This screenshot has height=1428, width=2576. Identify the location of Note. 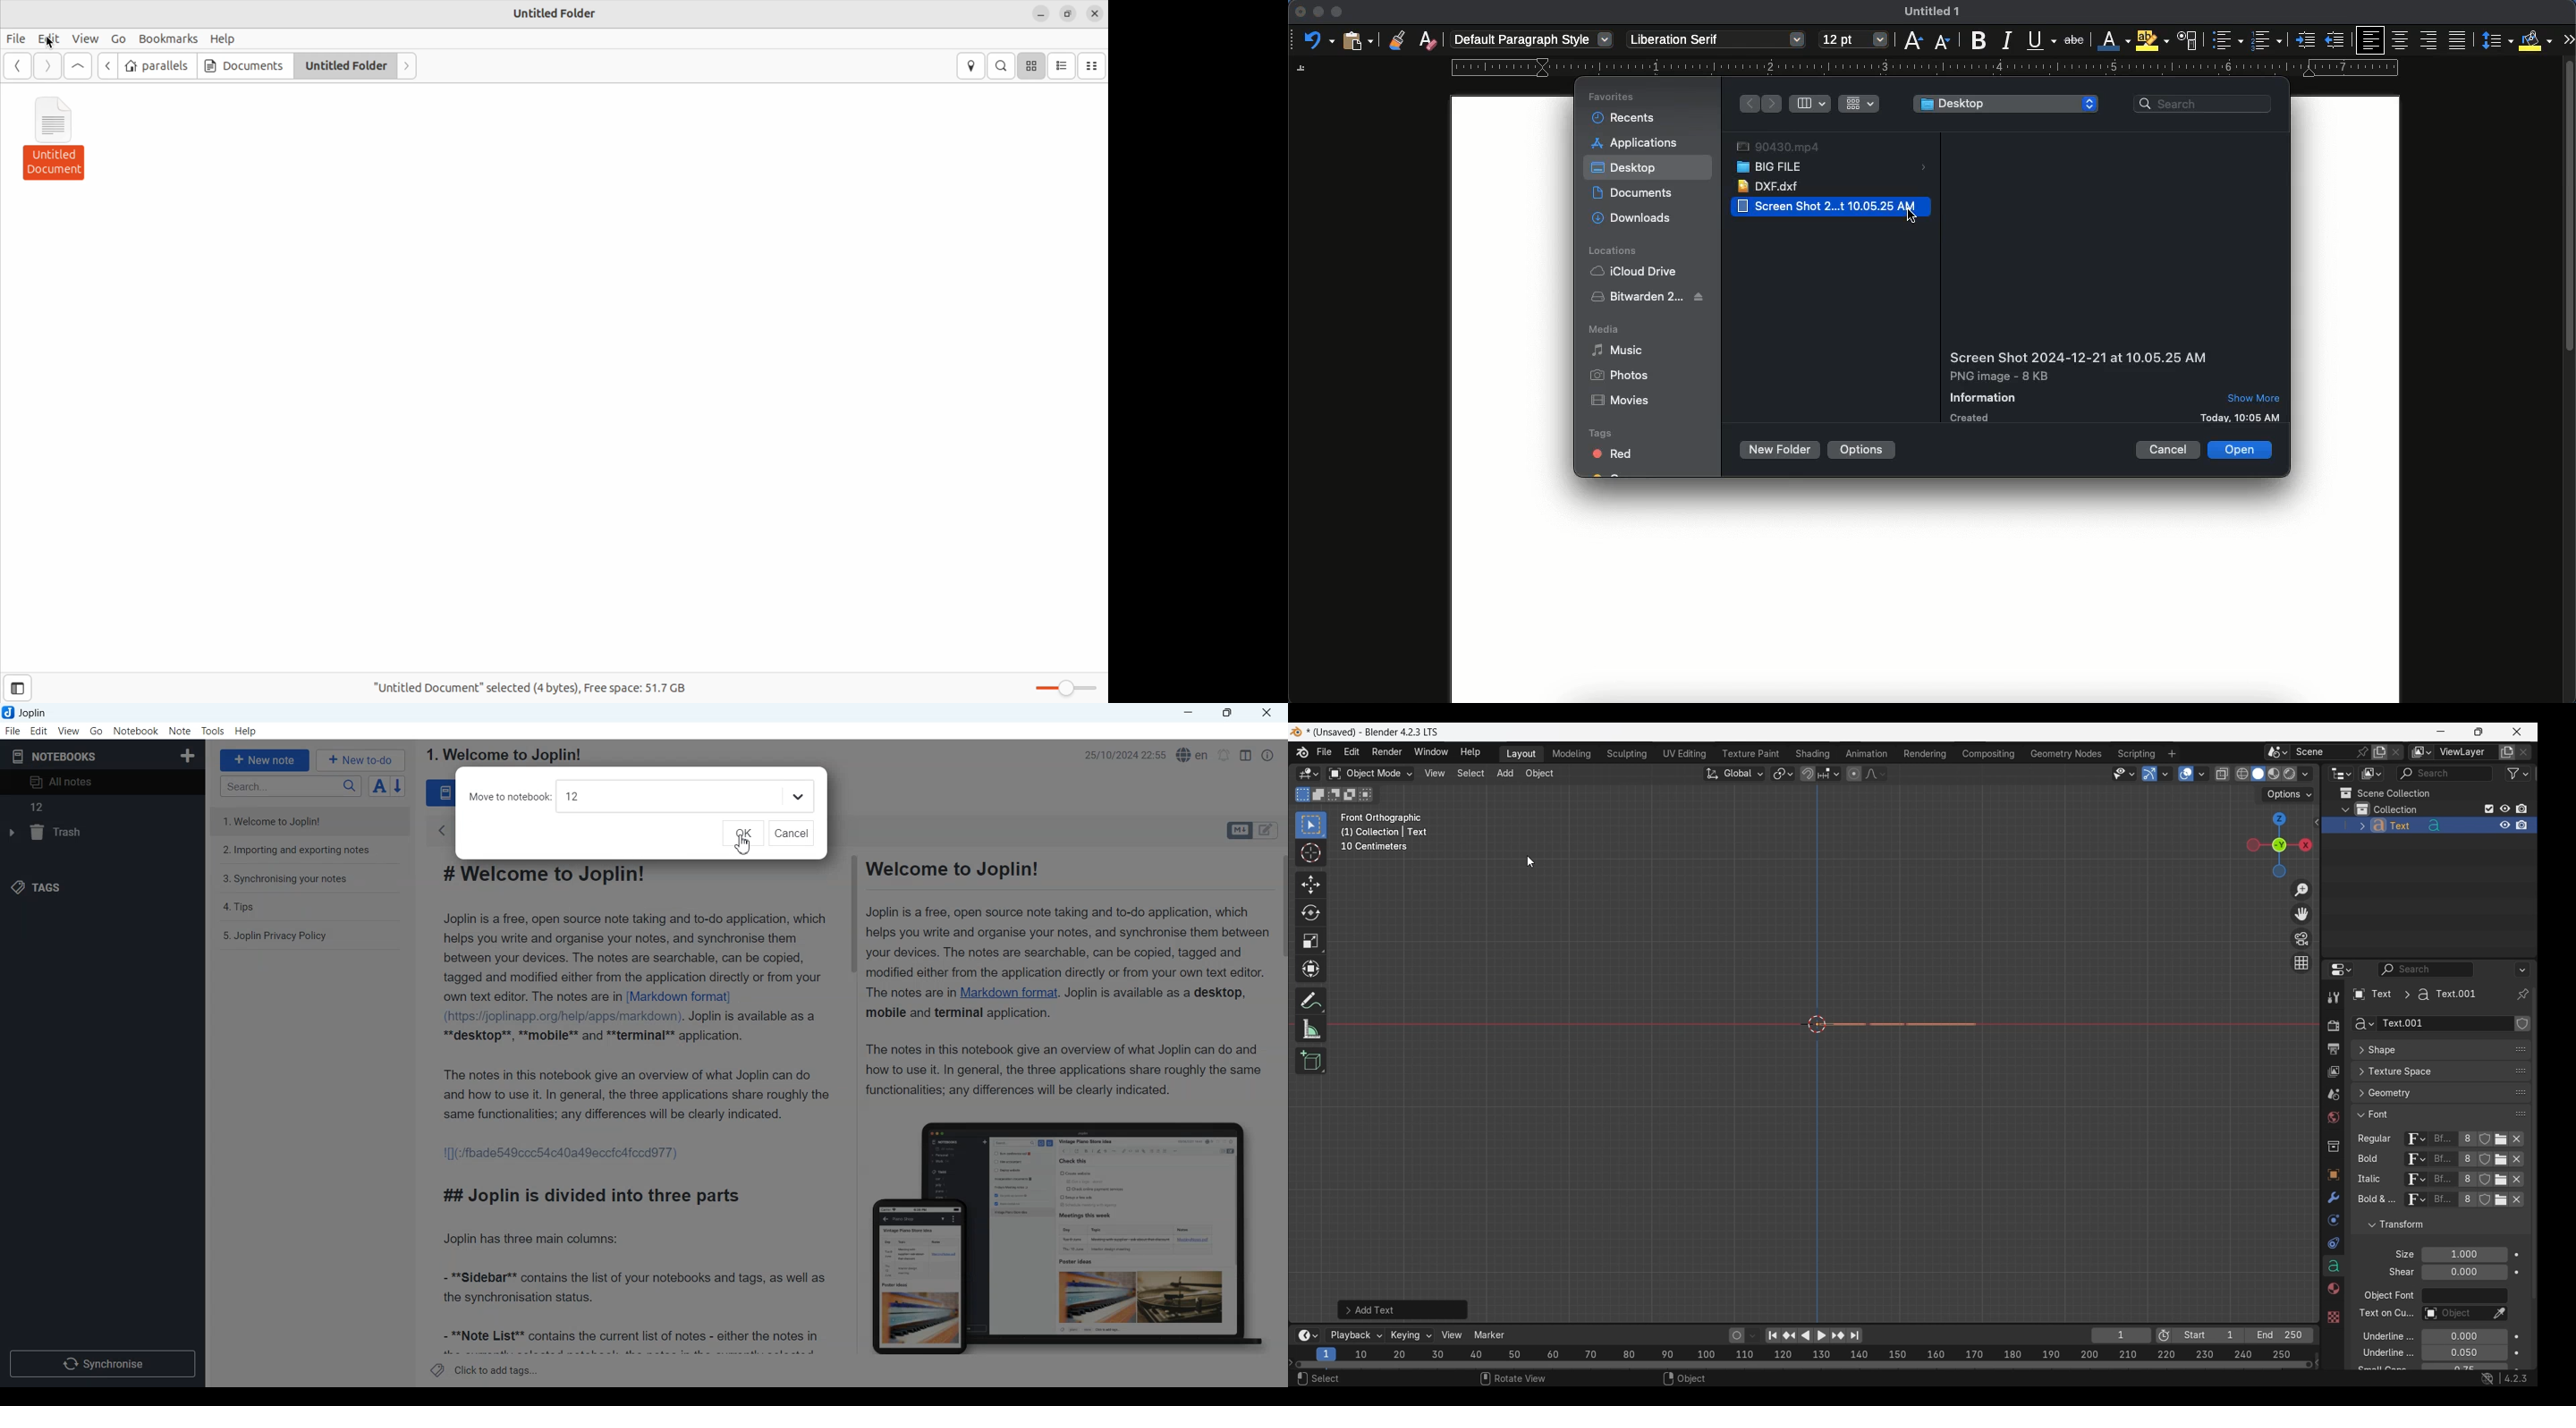
(179, 731).